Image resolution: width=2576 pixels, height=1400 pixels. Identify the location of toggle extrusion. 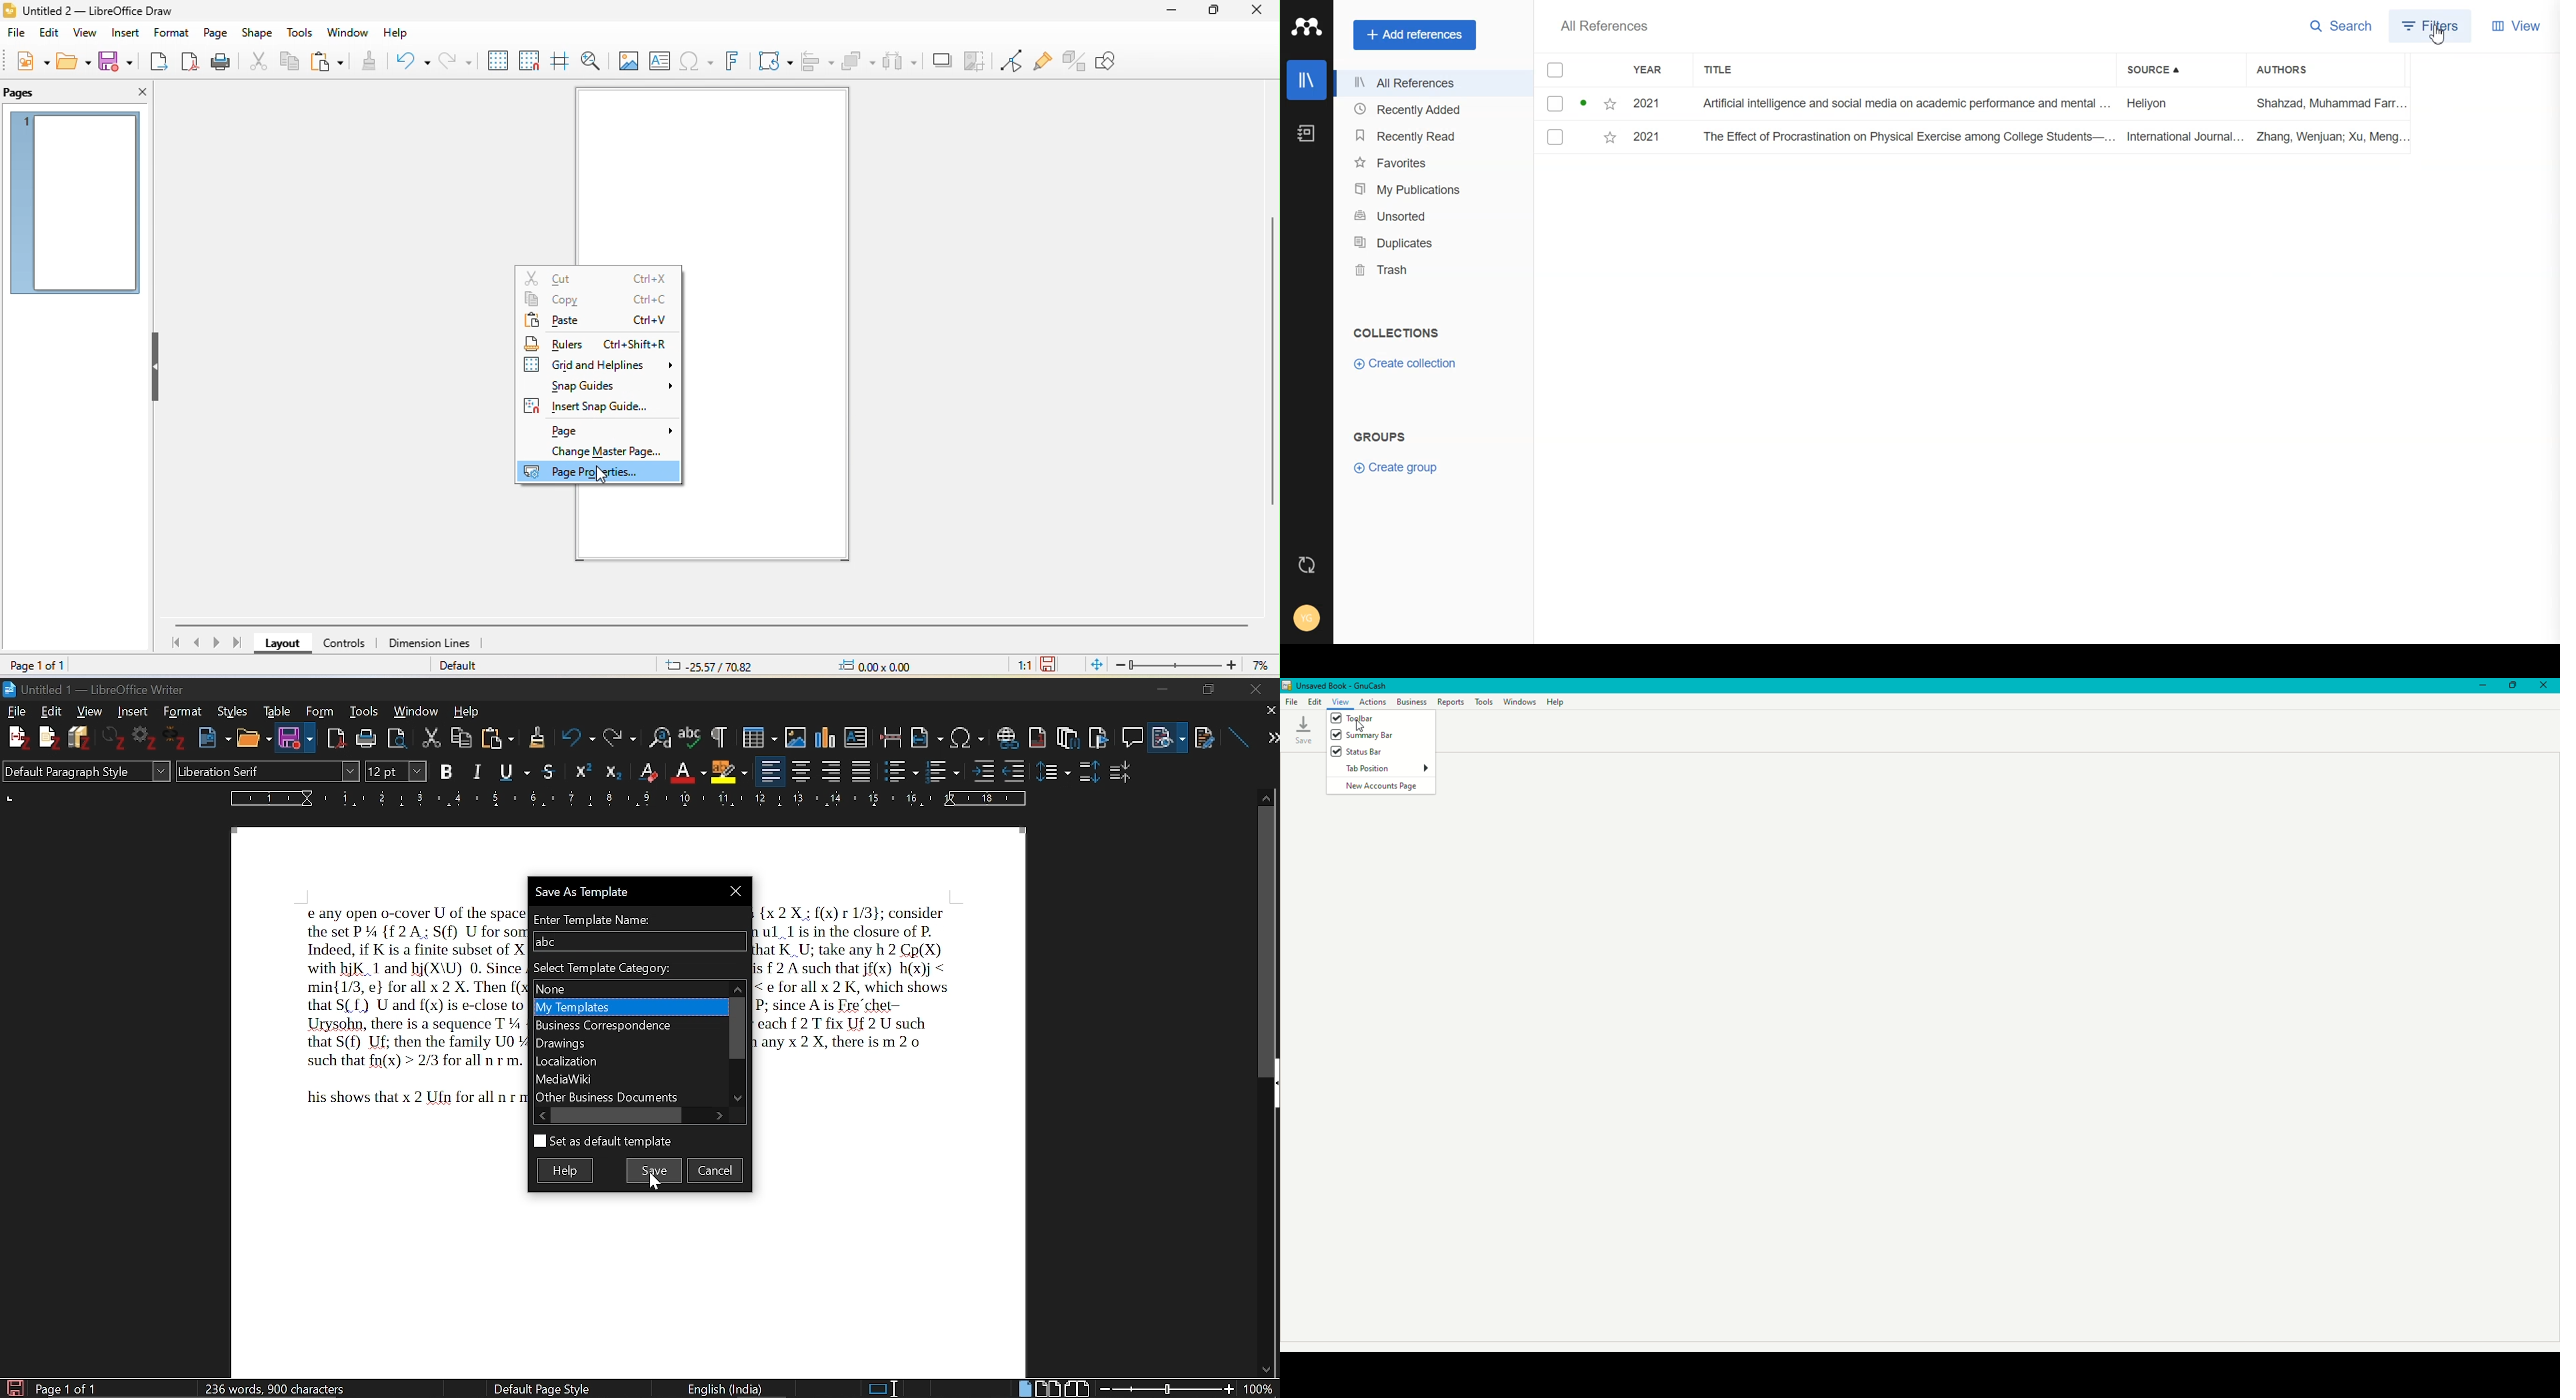
(1075, 59).